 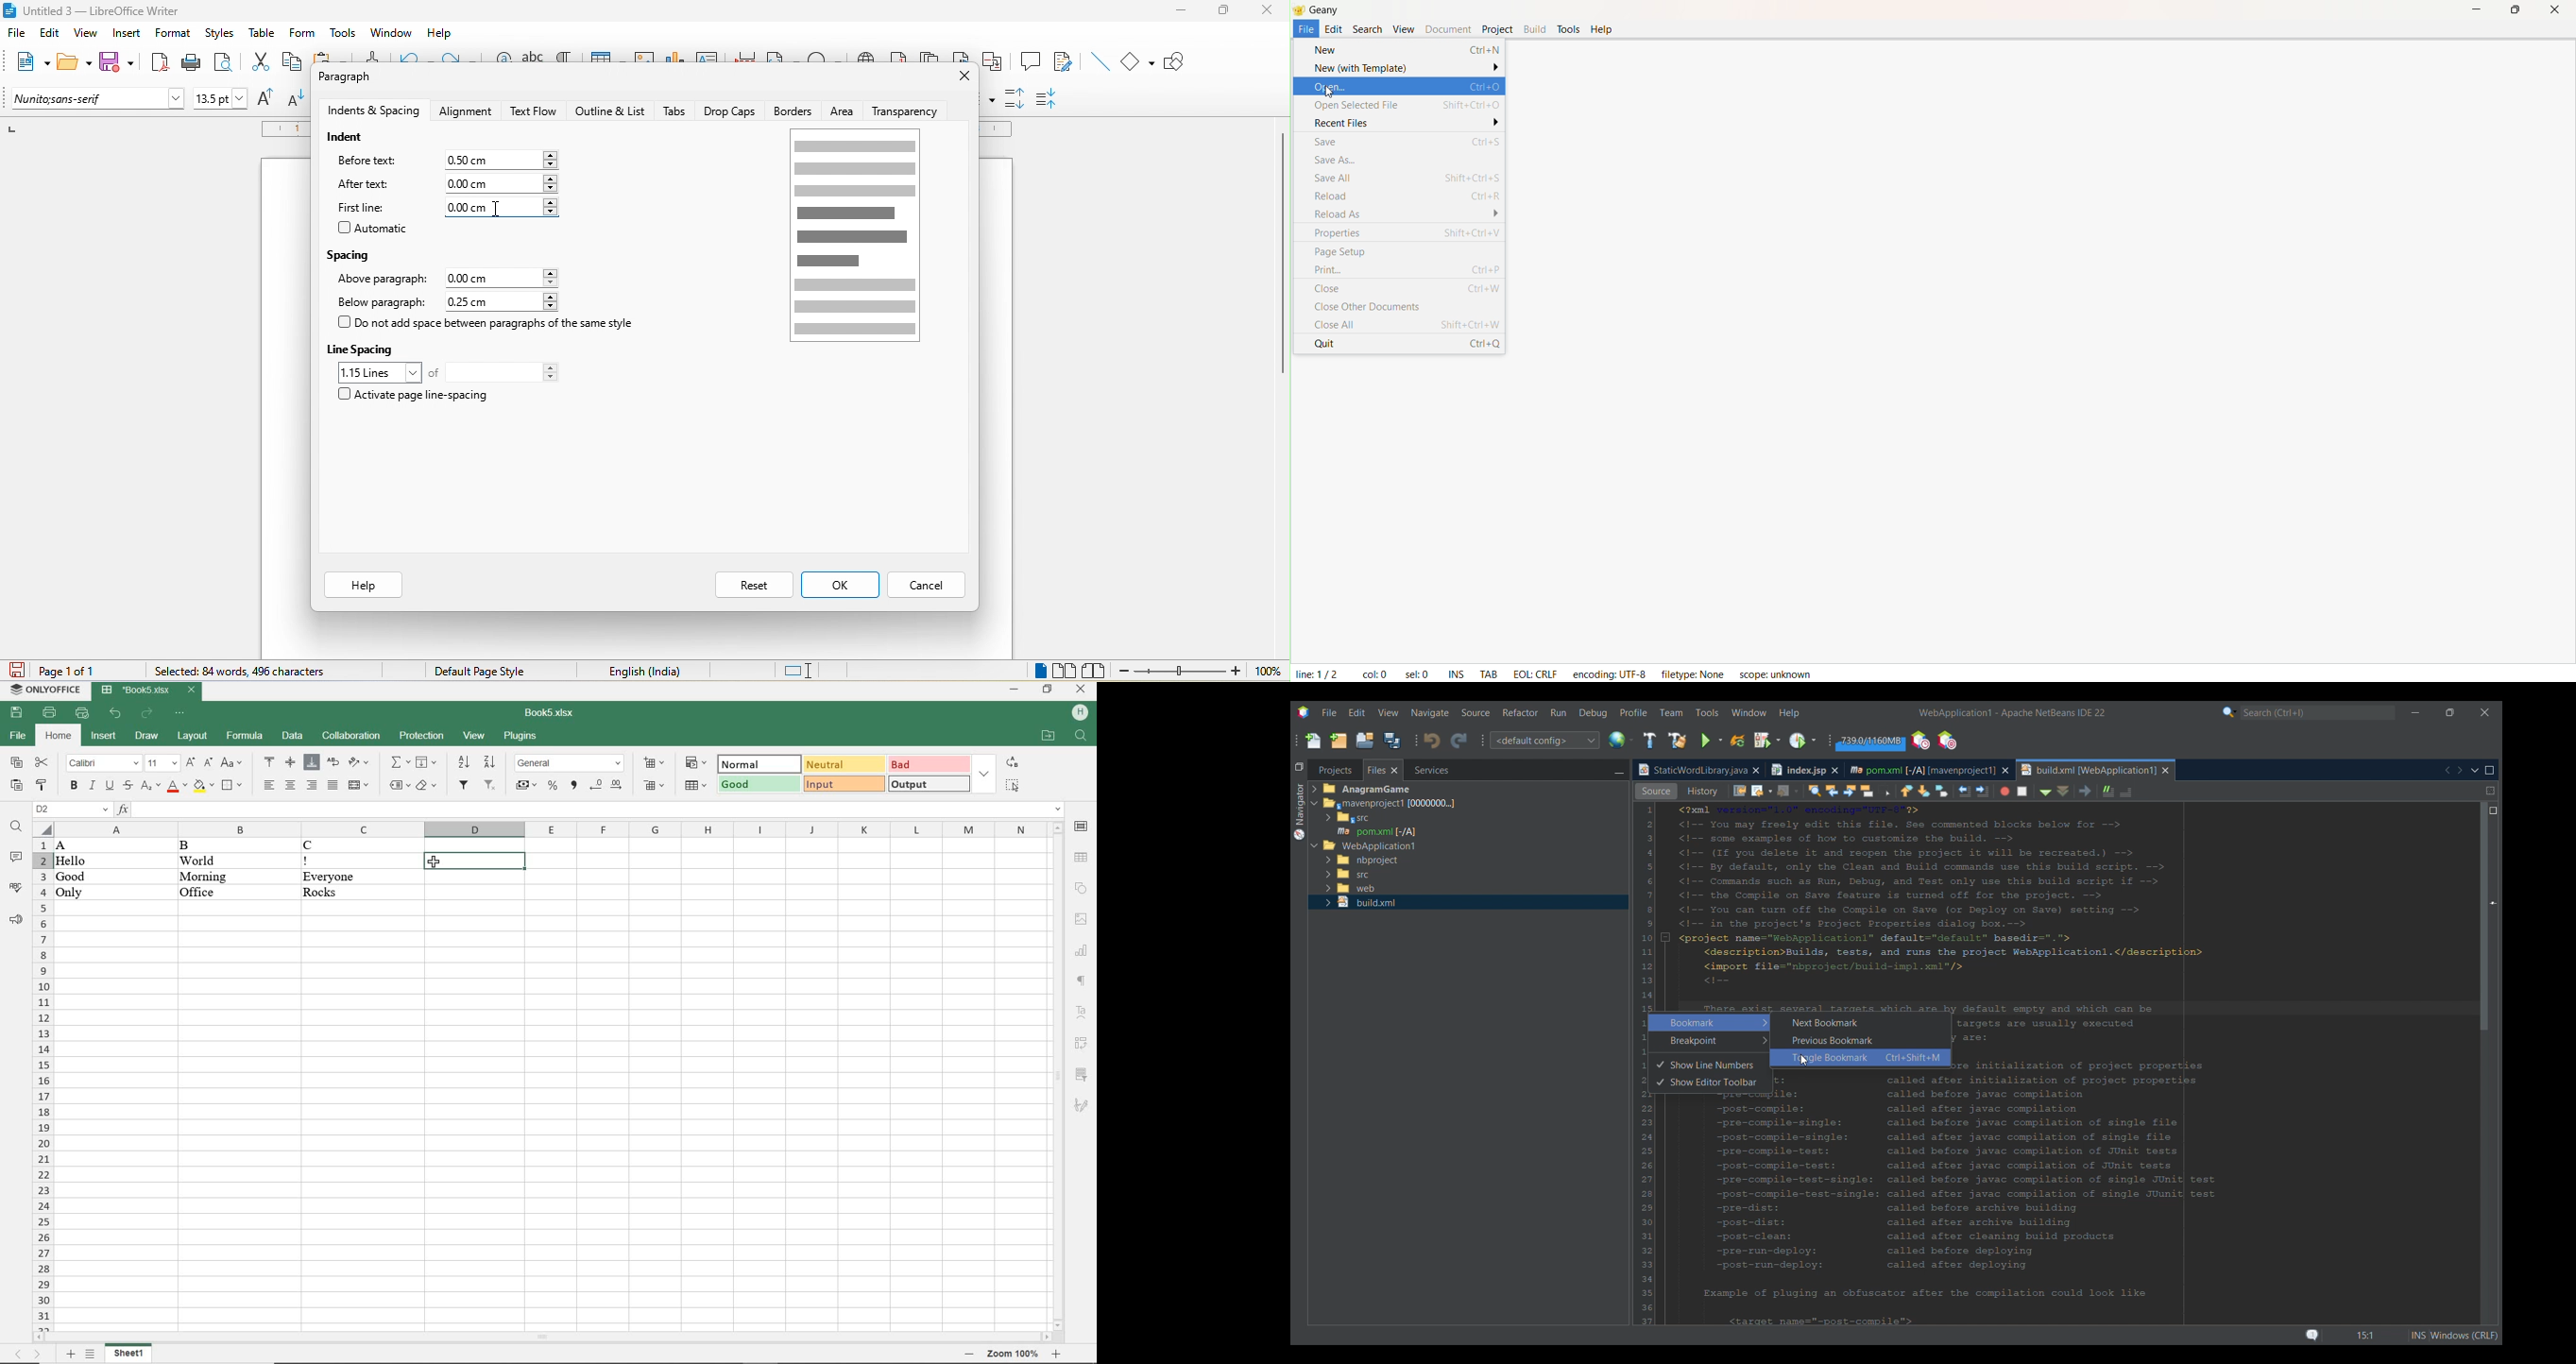 I want to click on transparency, so click(x=907, y=112).